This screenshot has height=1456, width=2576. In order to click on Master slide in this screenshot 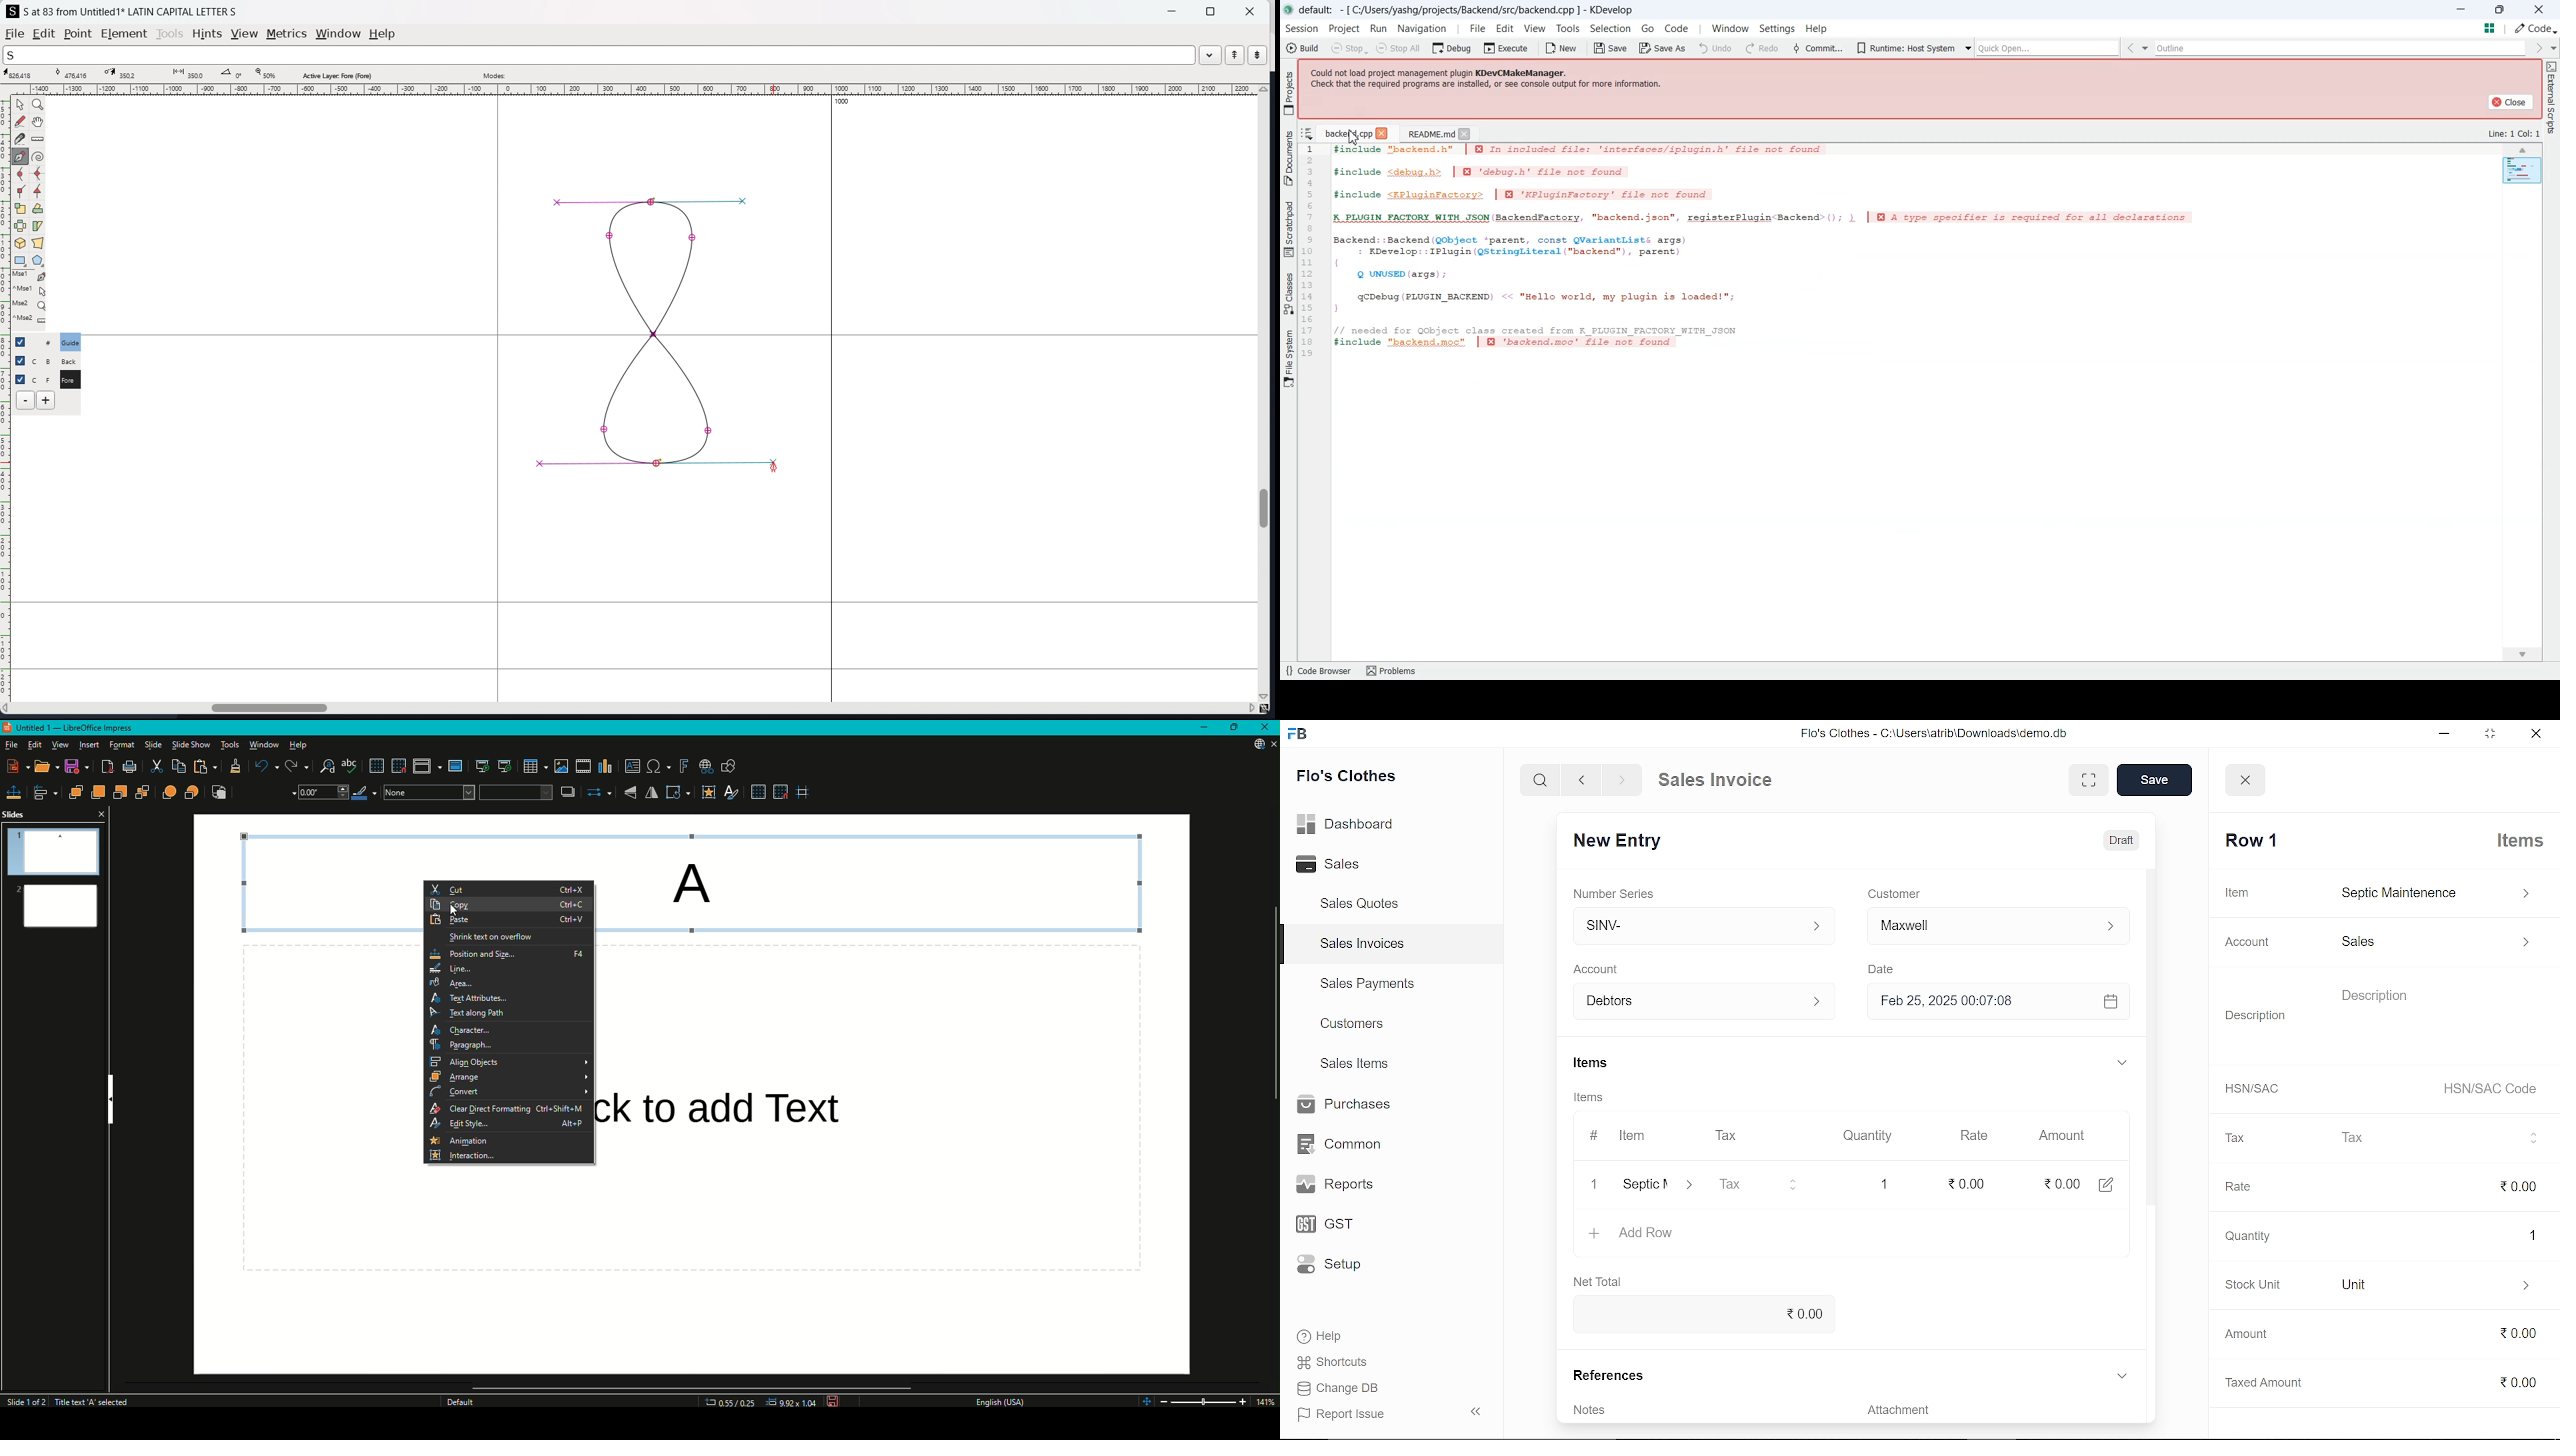, I will do `click(458, 766)`.